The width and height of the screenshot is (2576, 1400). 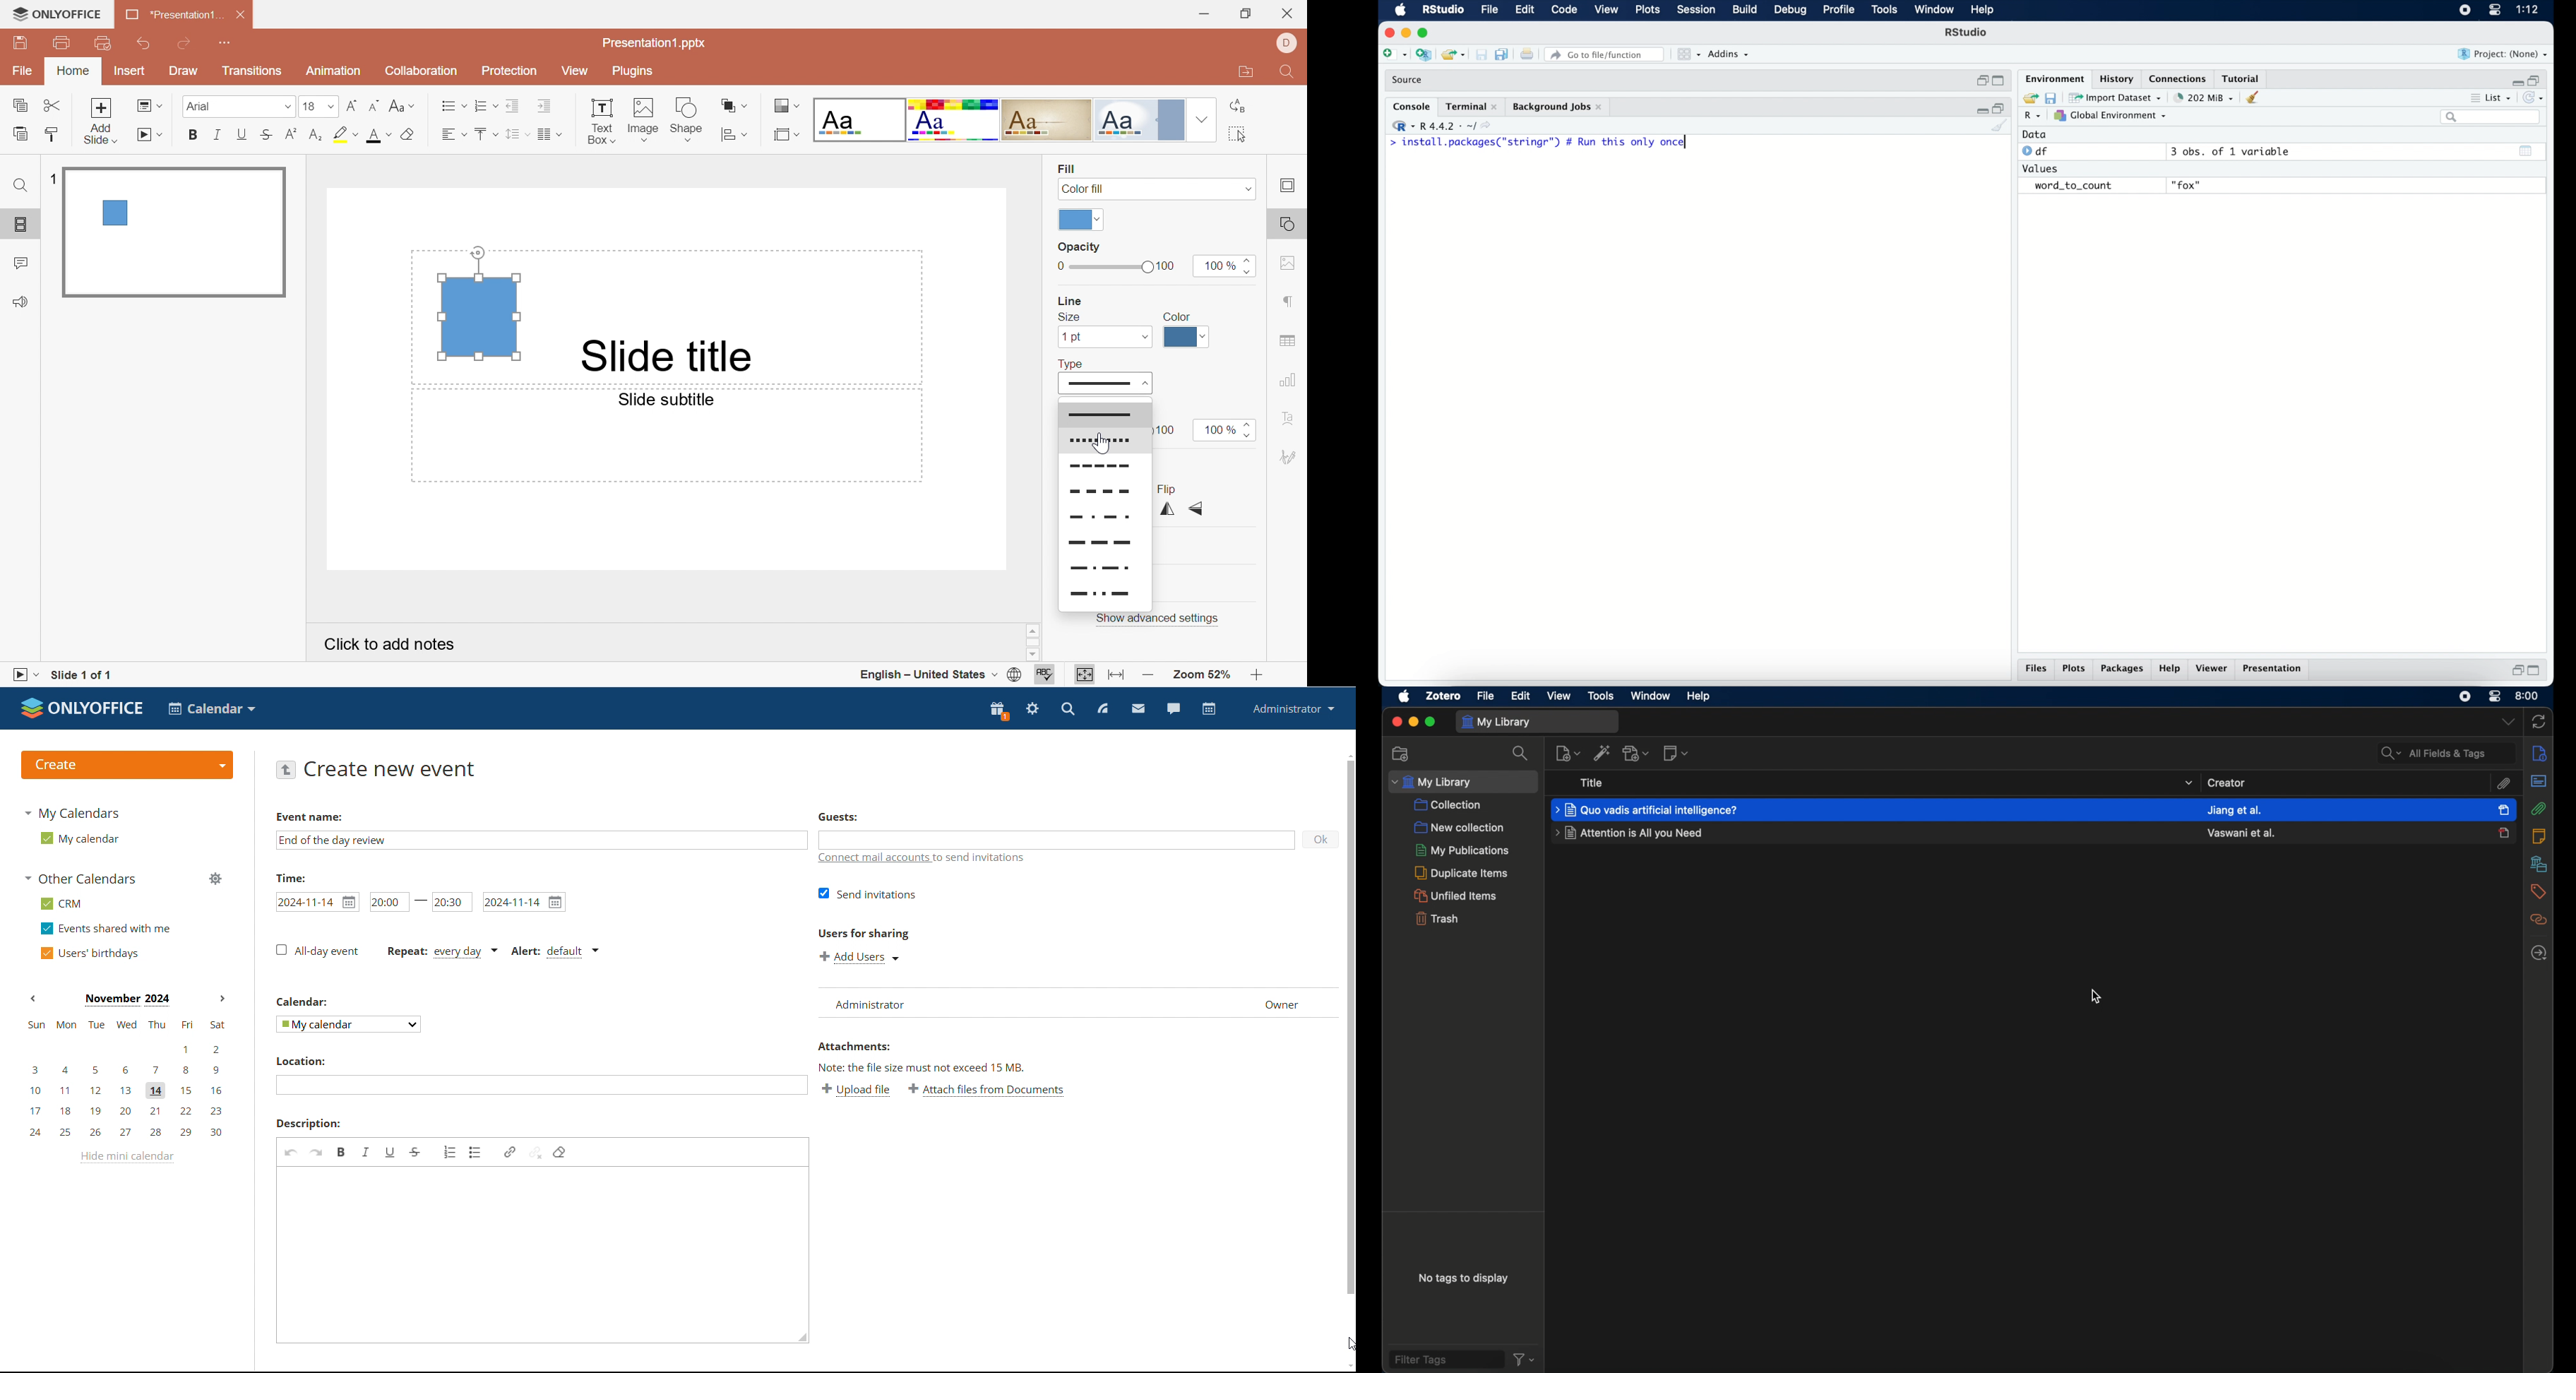 What do you see at coordinates (1100, 492) in the screenshot?
I see `Line` at bounding box center [1100, 492].